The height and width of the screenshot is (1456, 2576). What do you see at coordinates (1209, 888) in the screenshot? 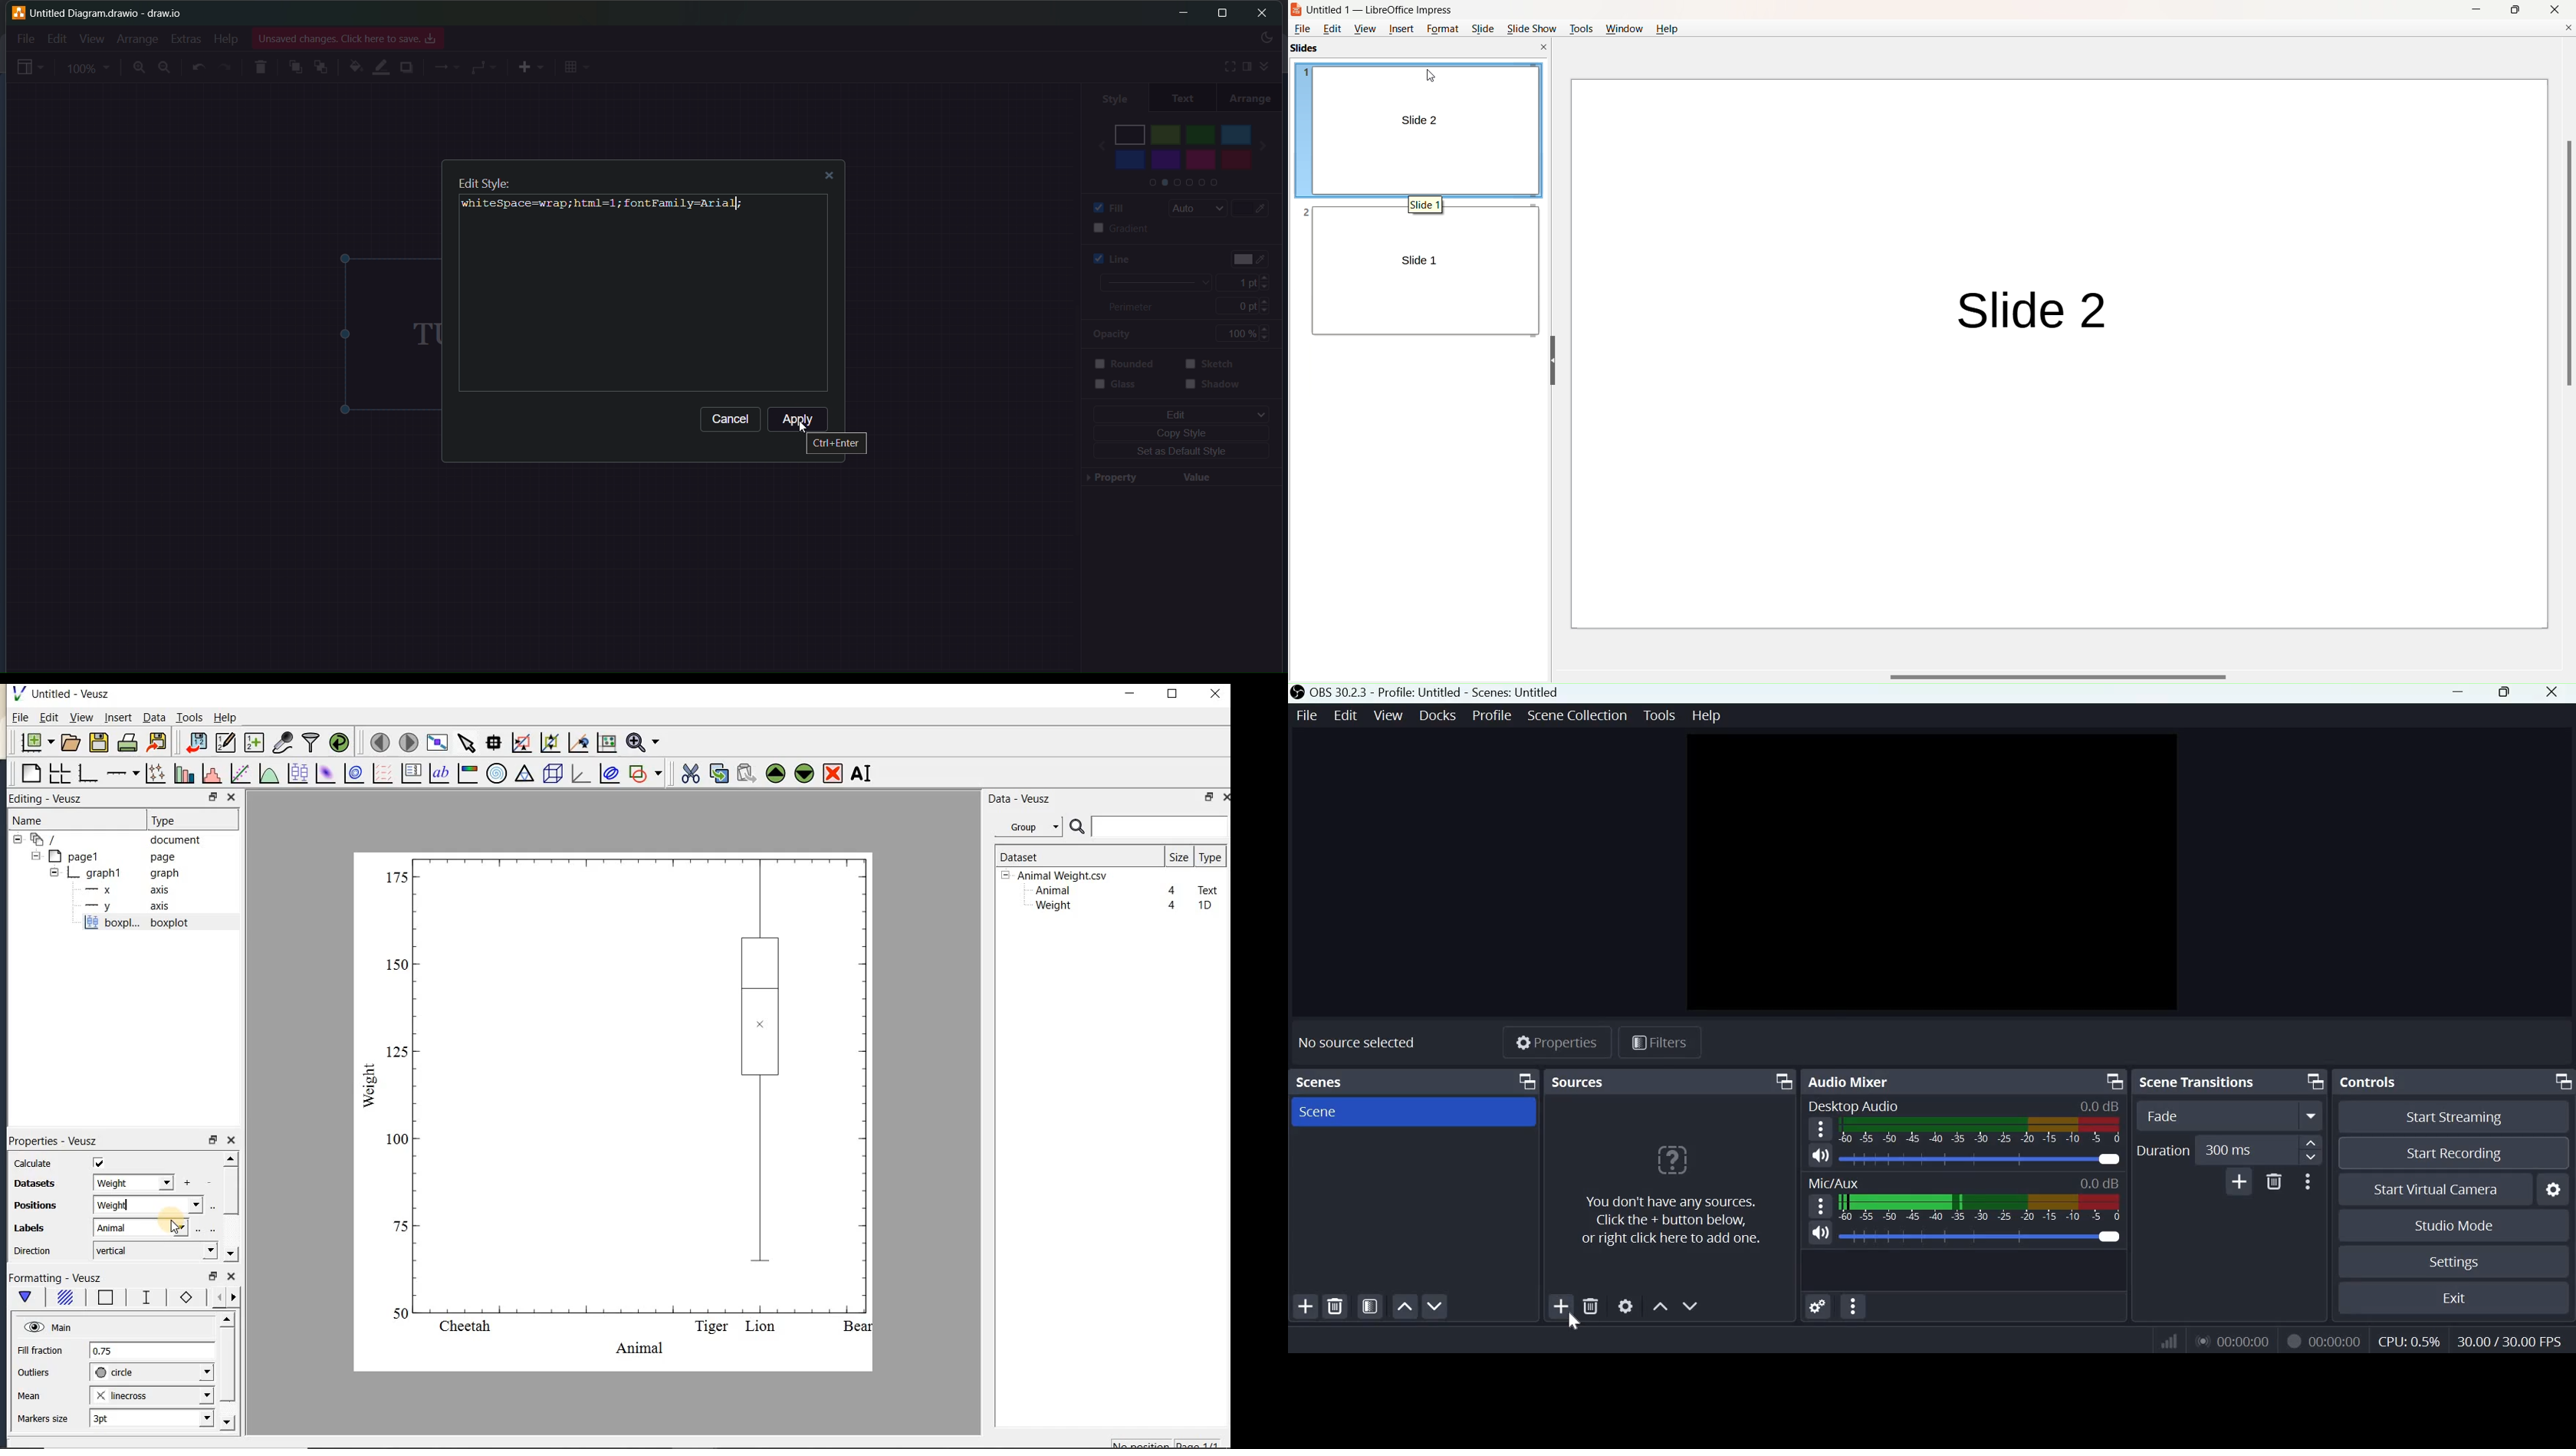
I see `Text` at bounding box center [1209, 888].